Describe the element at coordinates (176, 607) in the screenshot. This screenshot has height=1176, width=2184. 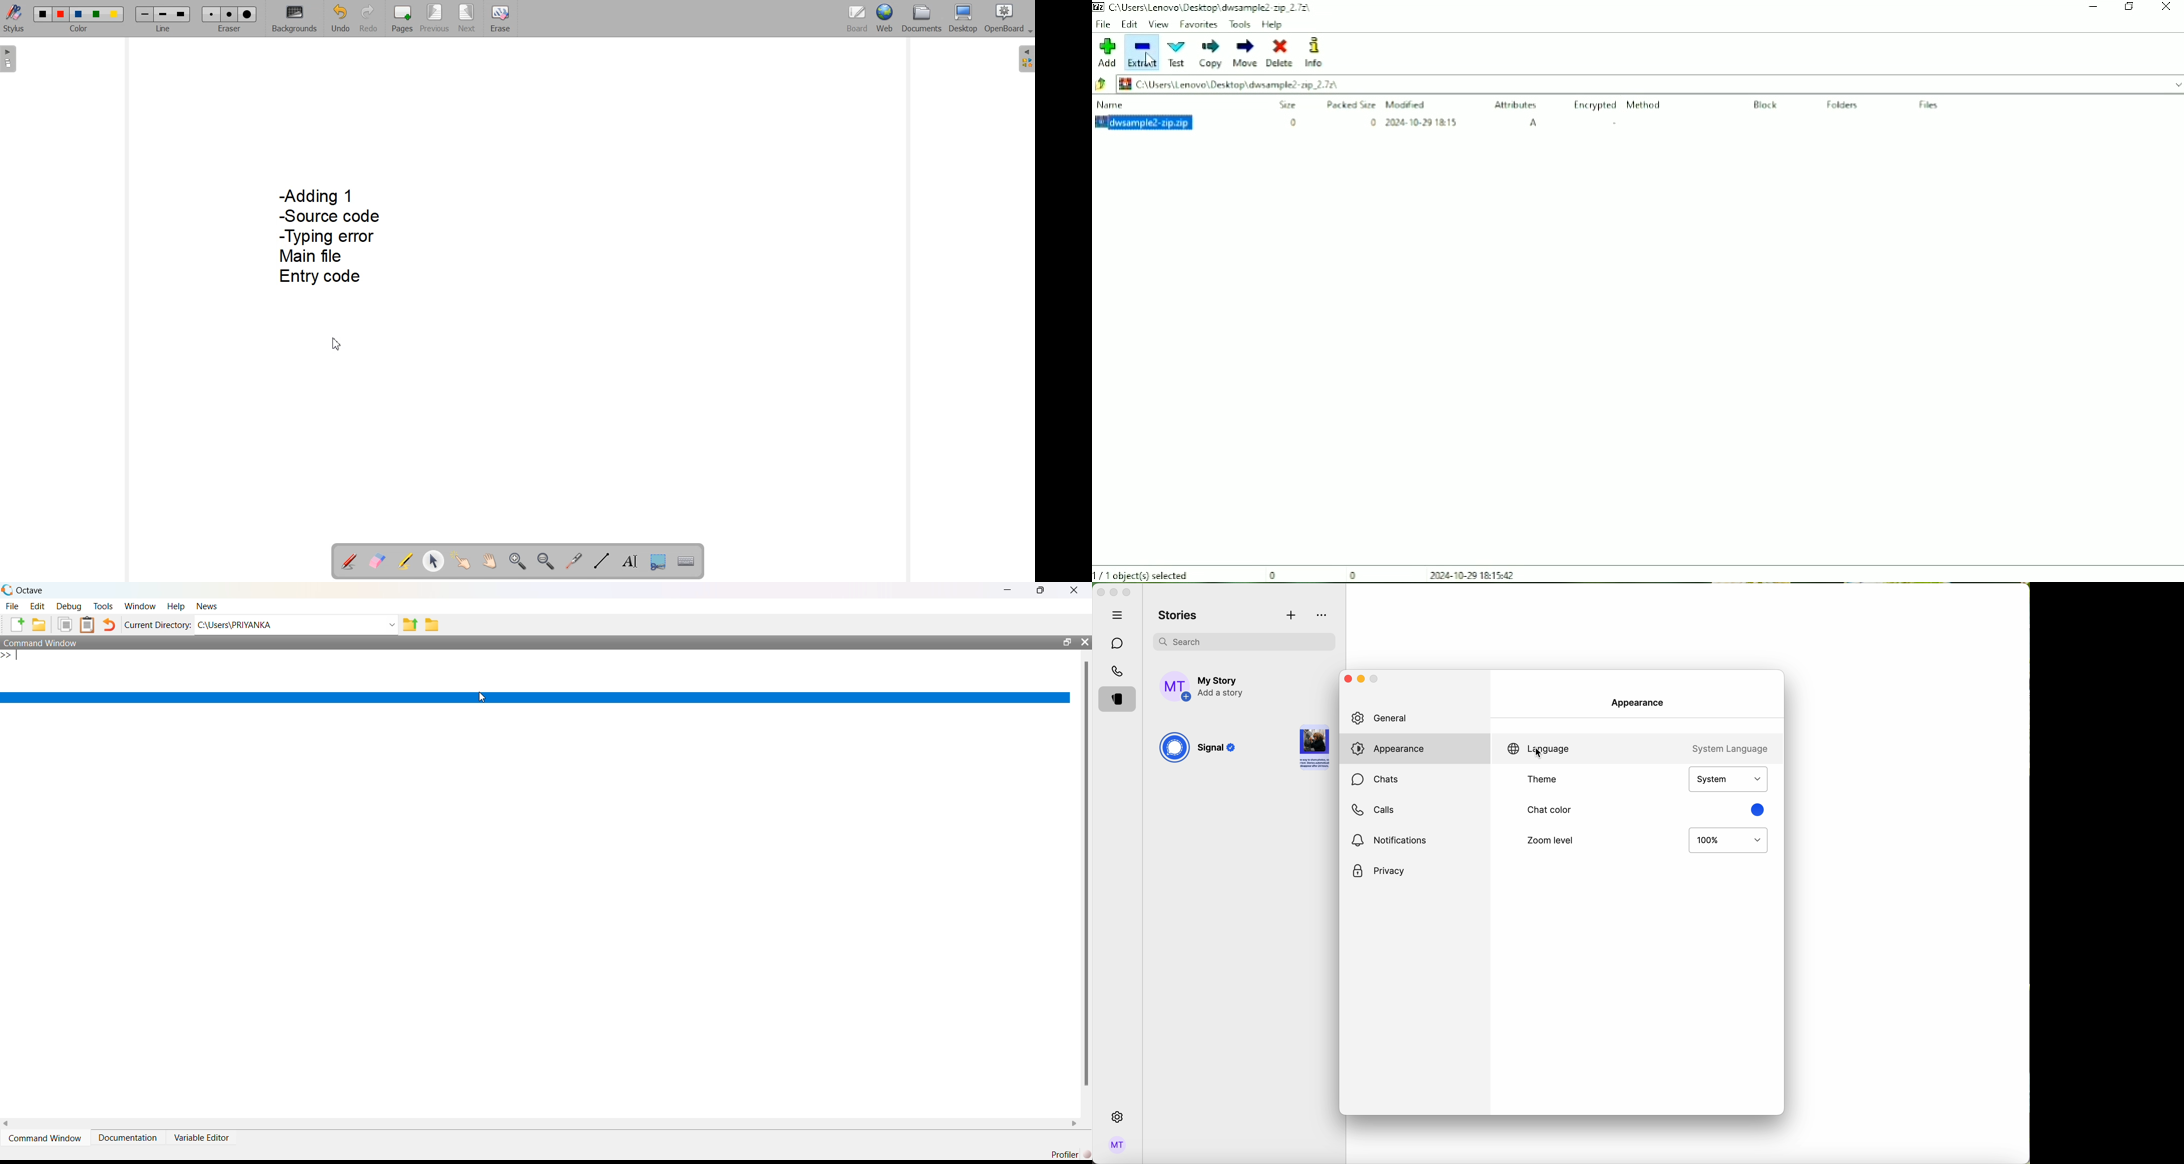
I see `Help` at that location.